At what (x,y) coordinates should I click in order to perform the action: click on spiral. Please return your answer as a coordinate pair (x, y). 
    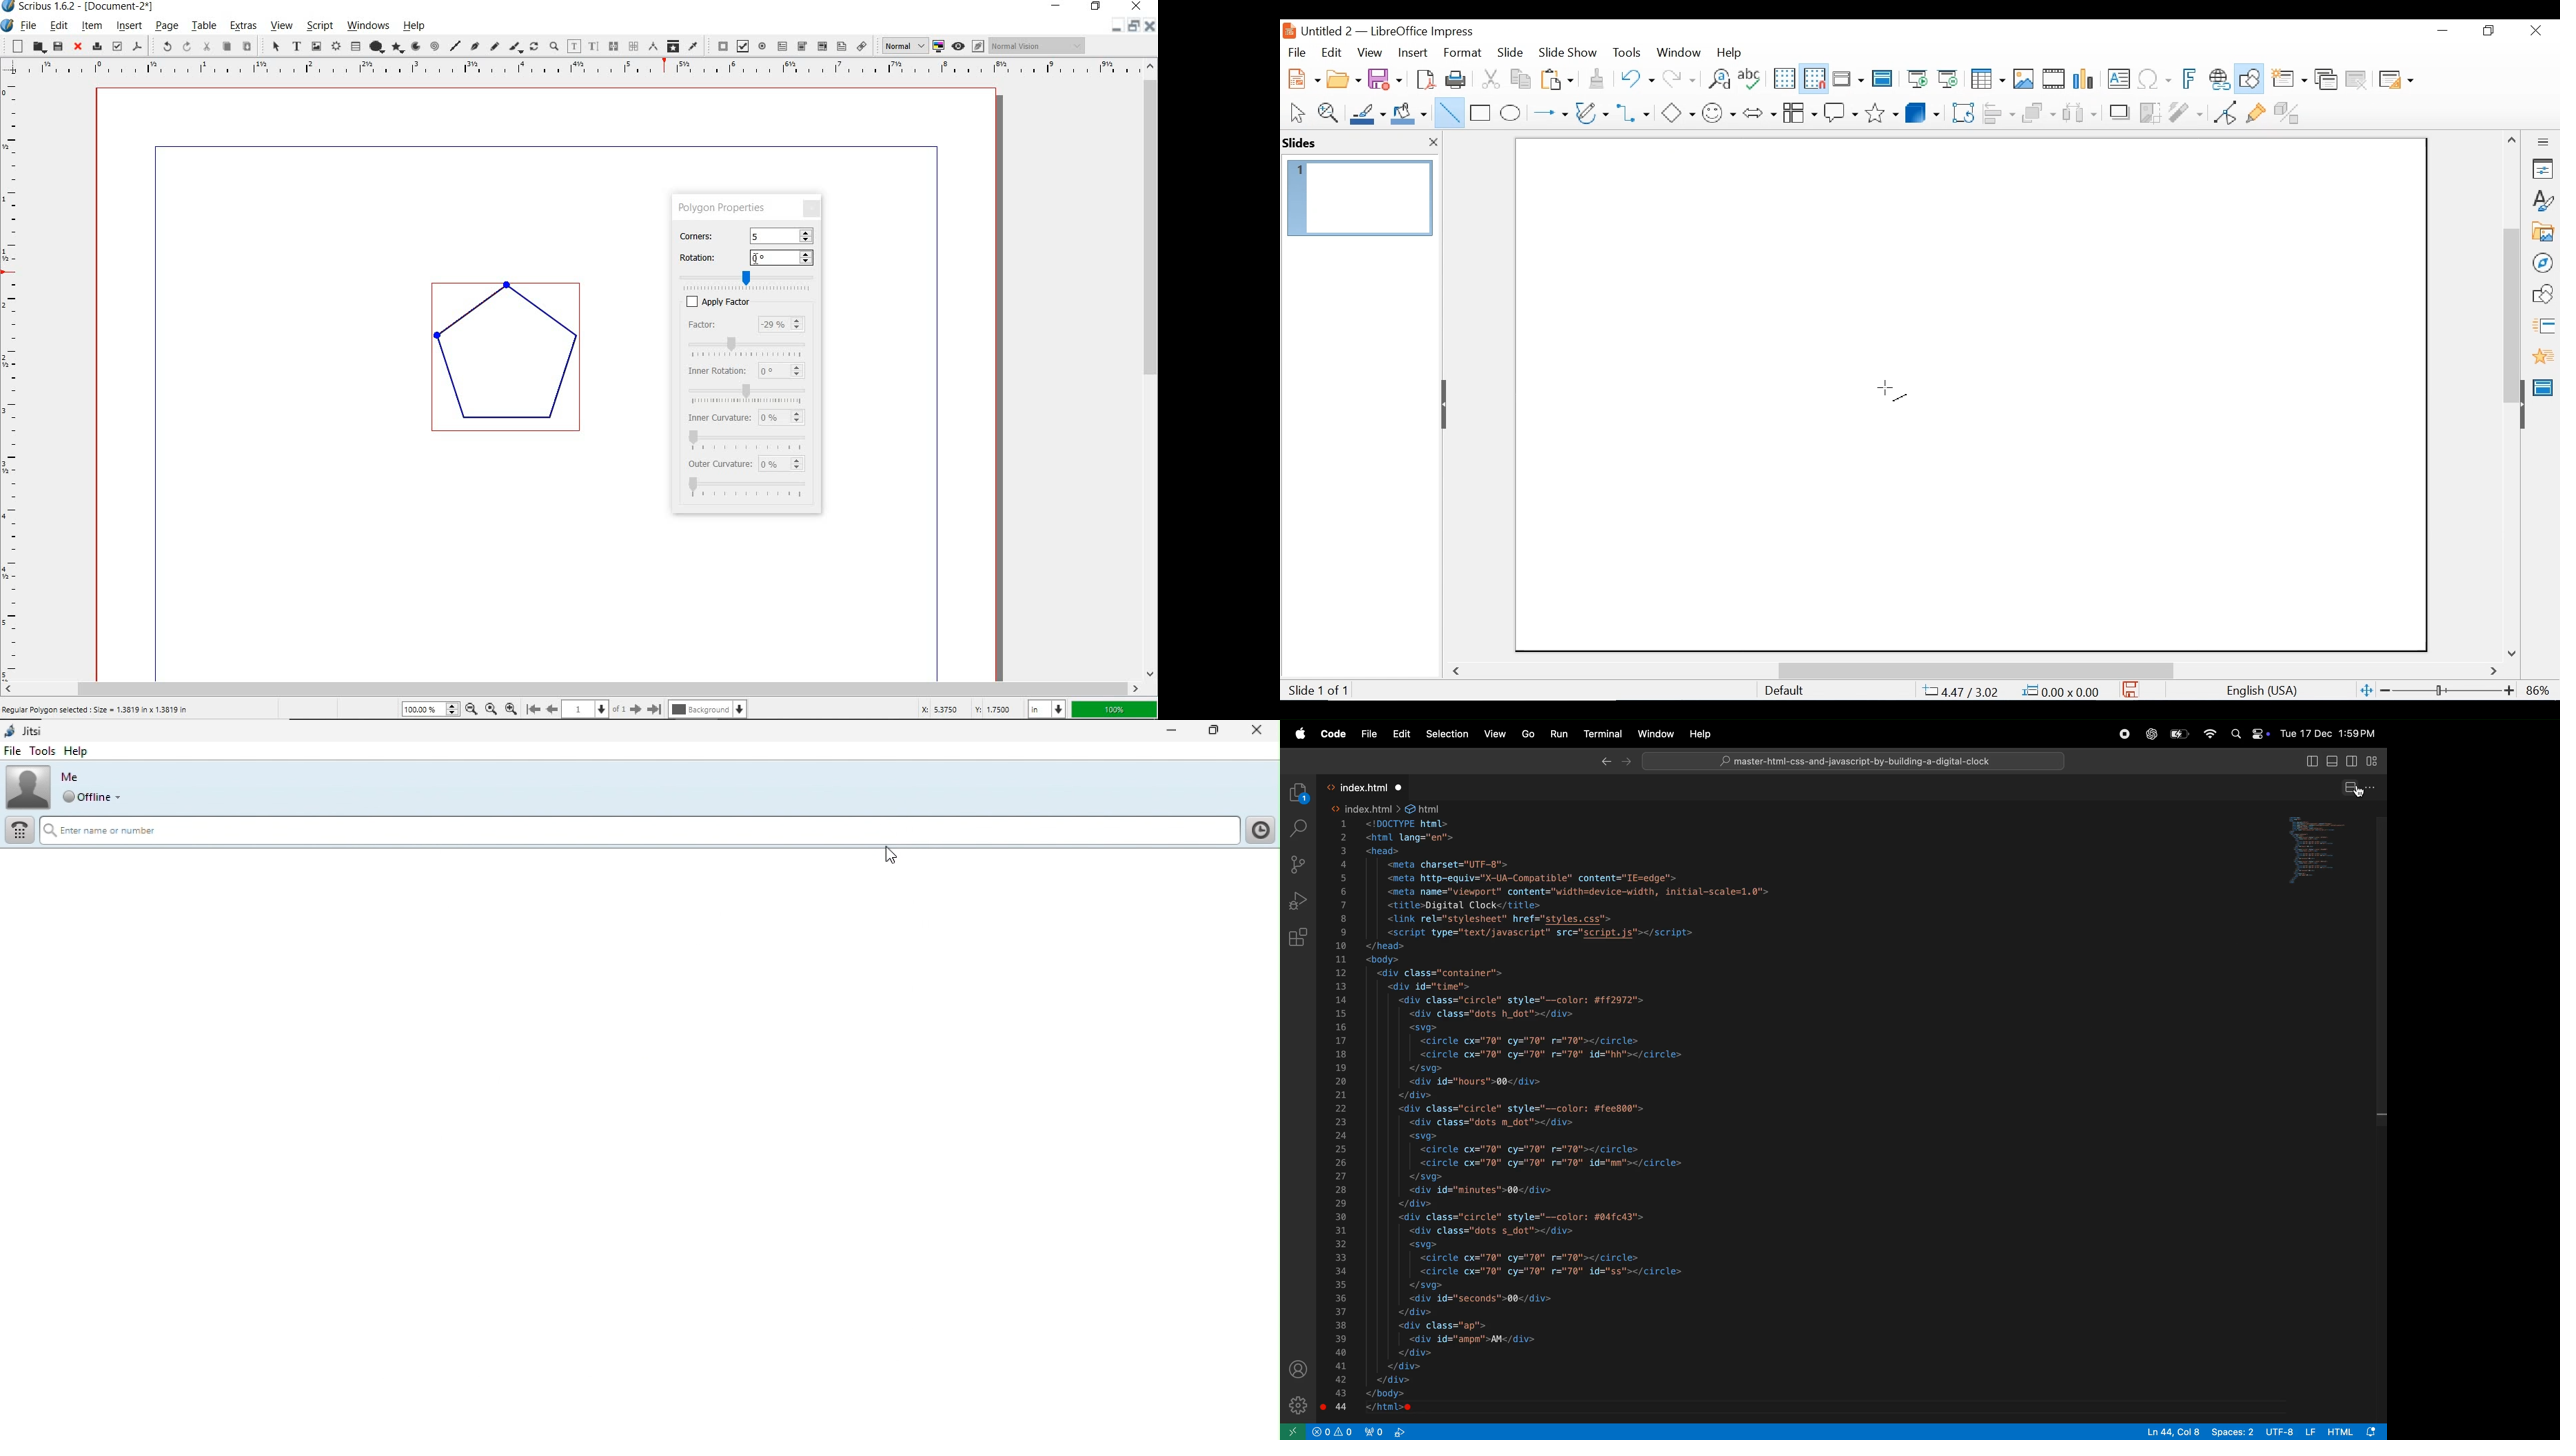
    Looking at the image, I should click on (435, 44).